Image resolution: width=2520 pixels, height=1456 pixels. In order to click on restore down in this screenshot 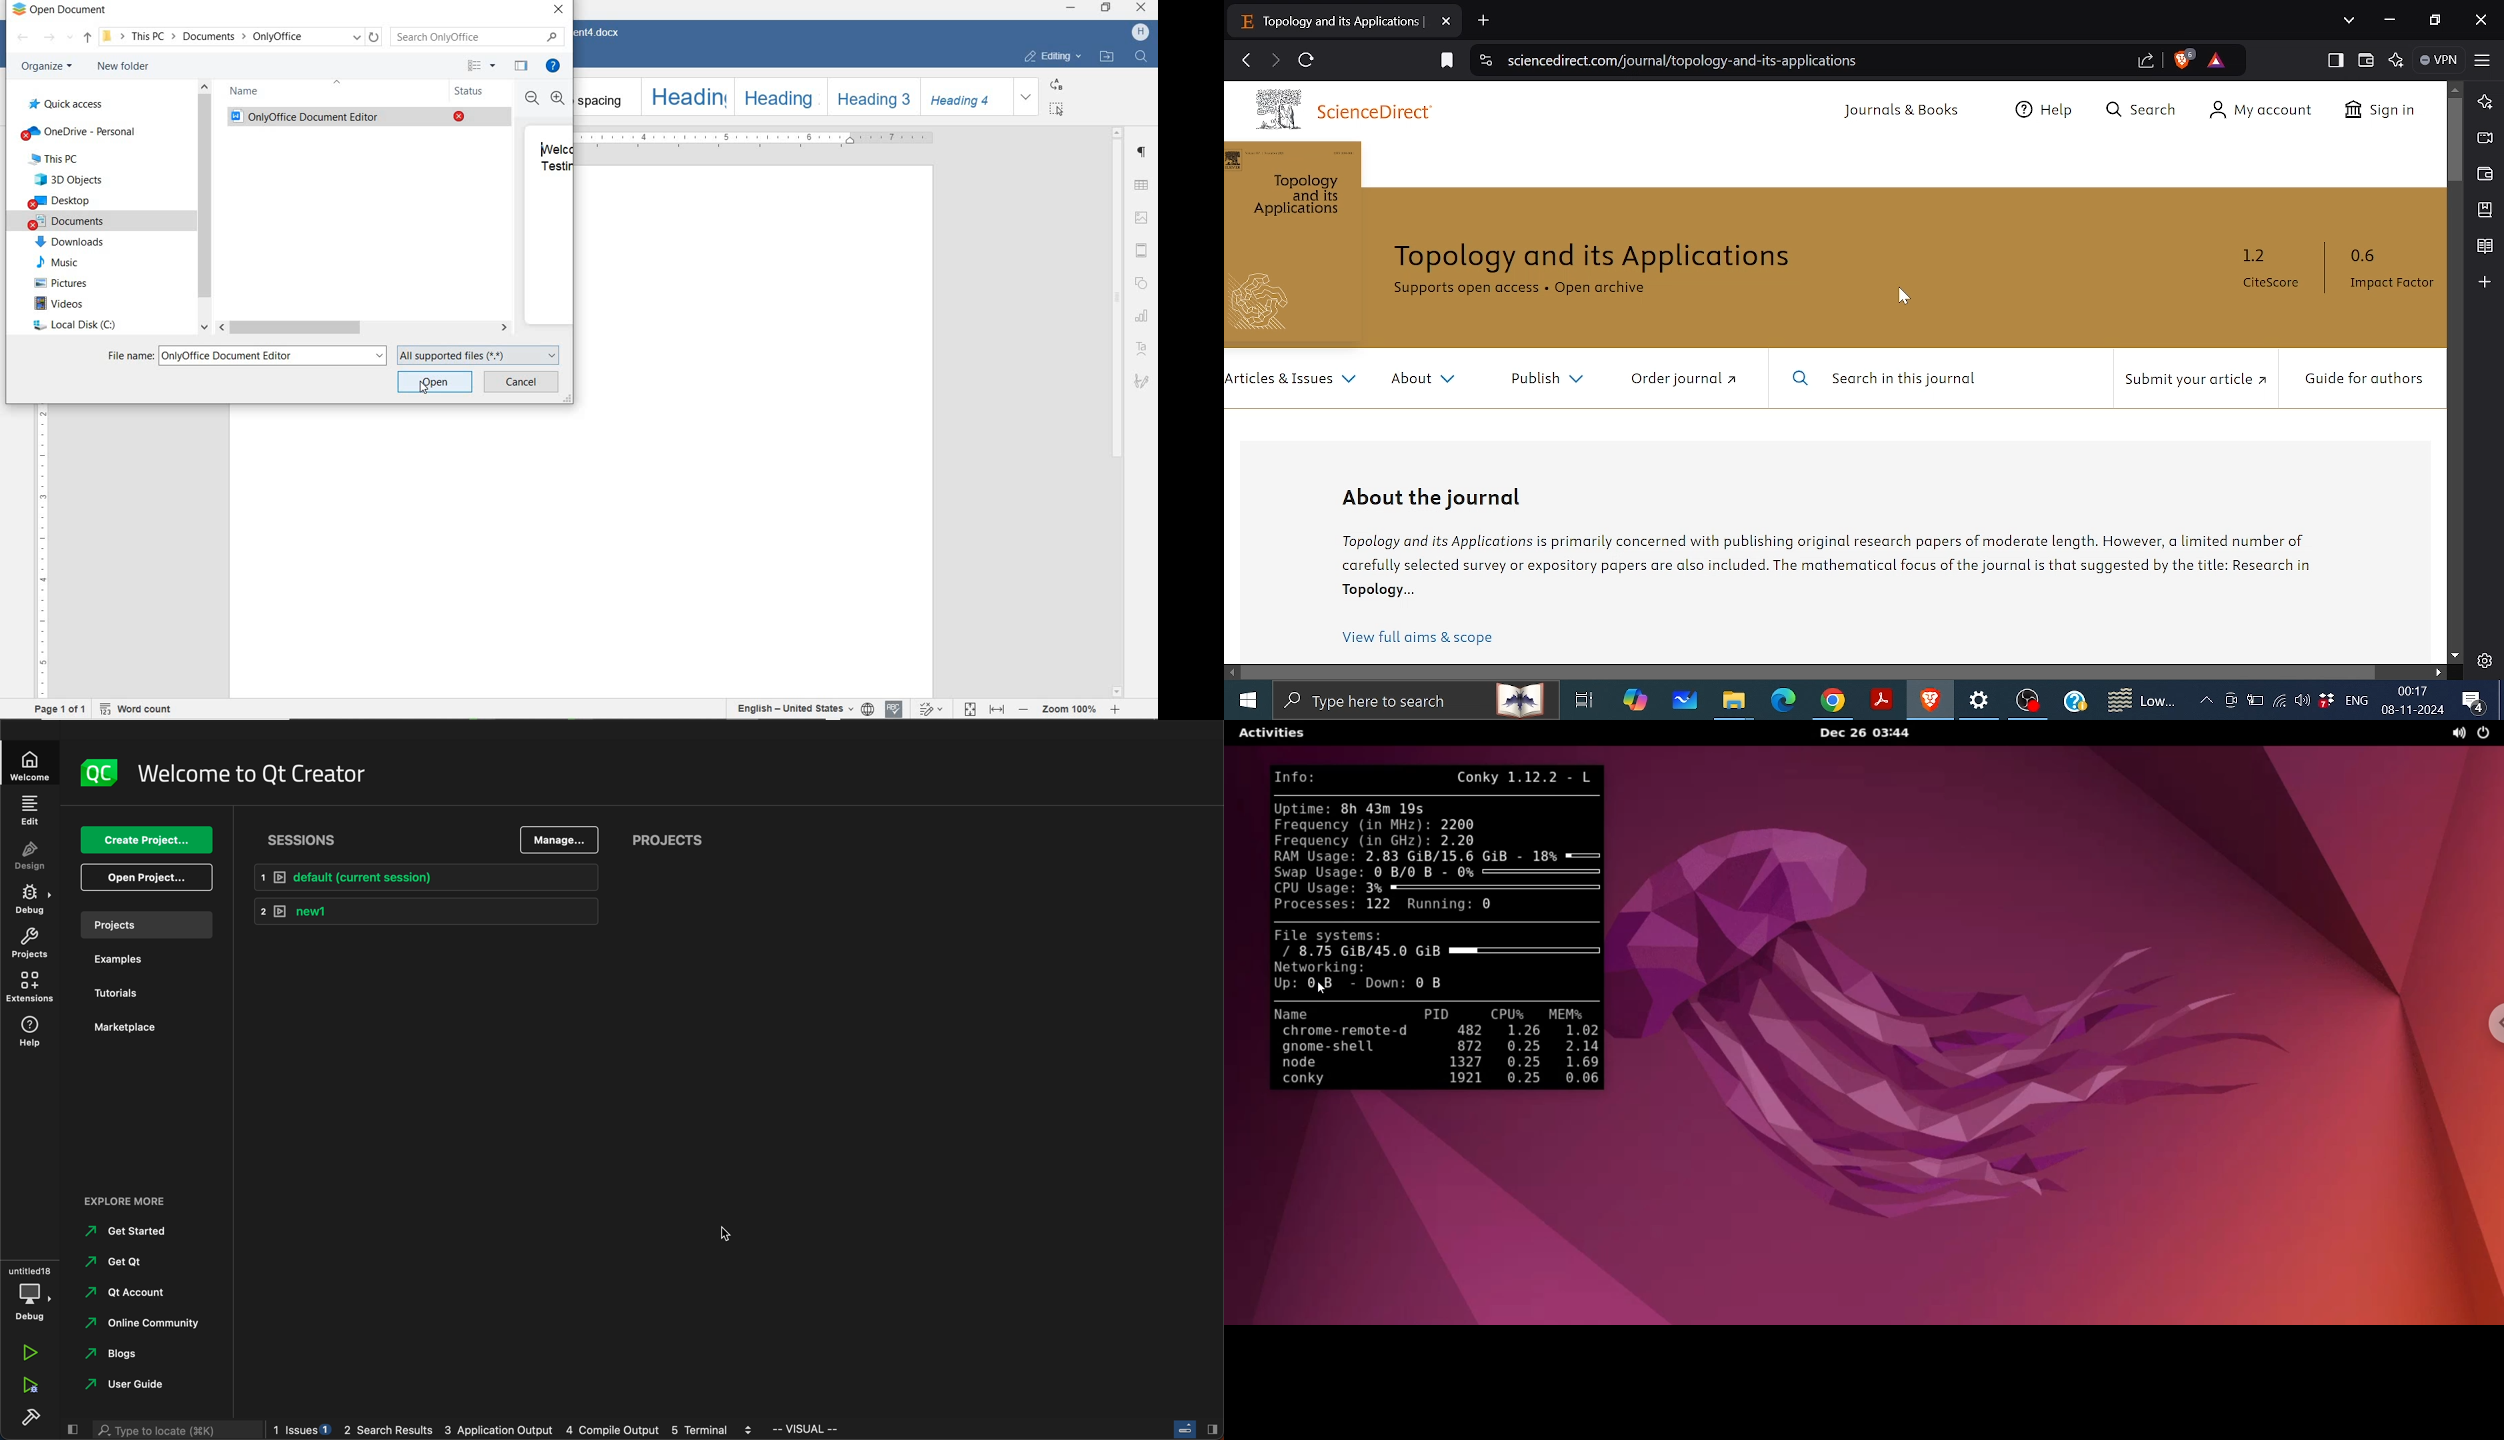, I will do `click(2432, 20)`.